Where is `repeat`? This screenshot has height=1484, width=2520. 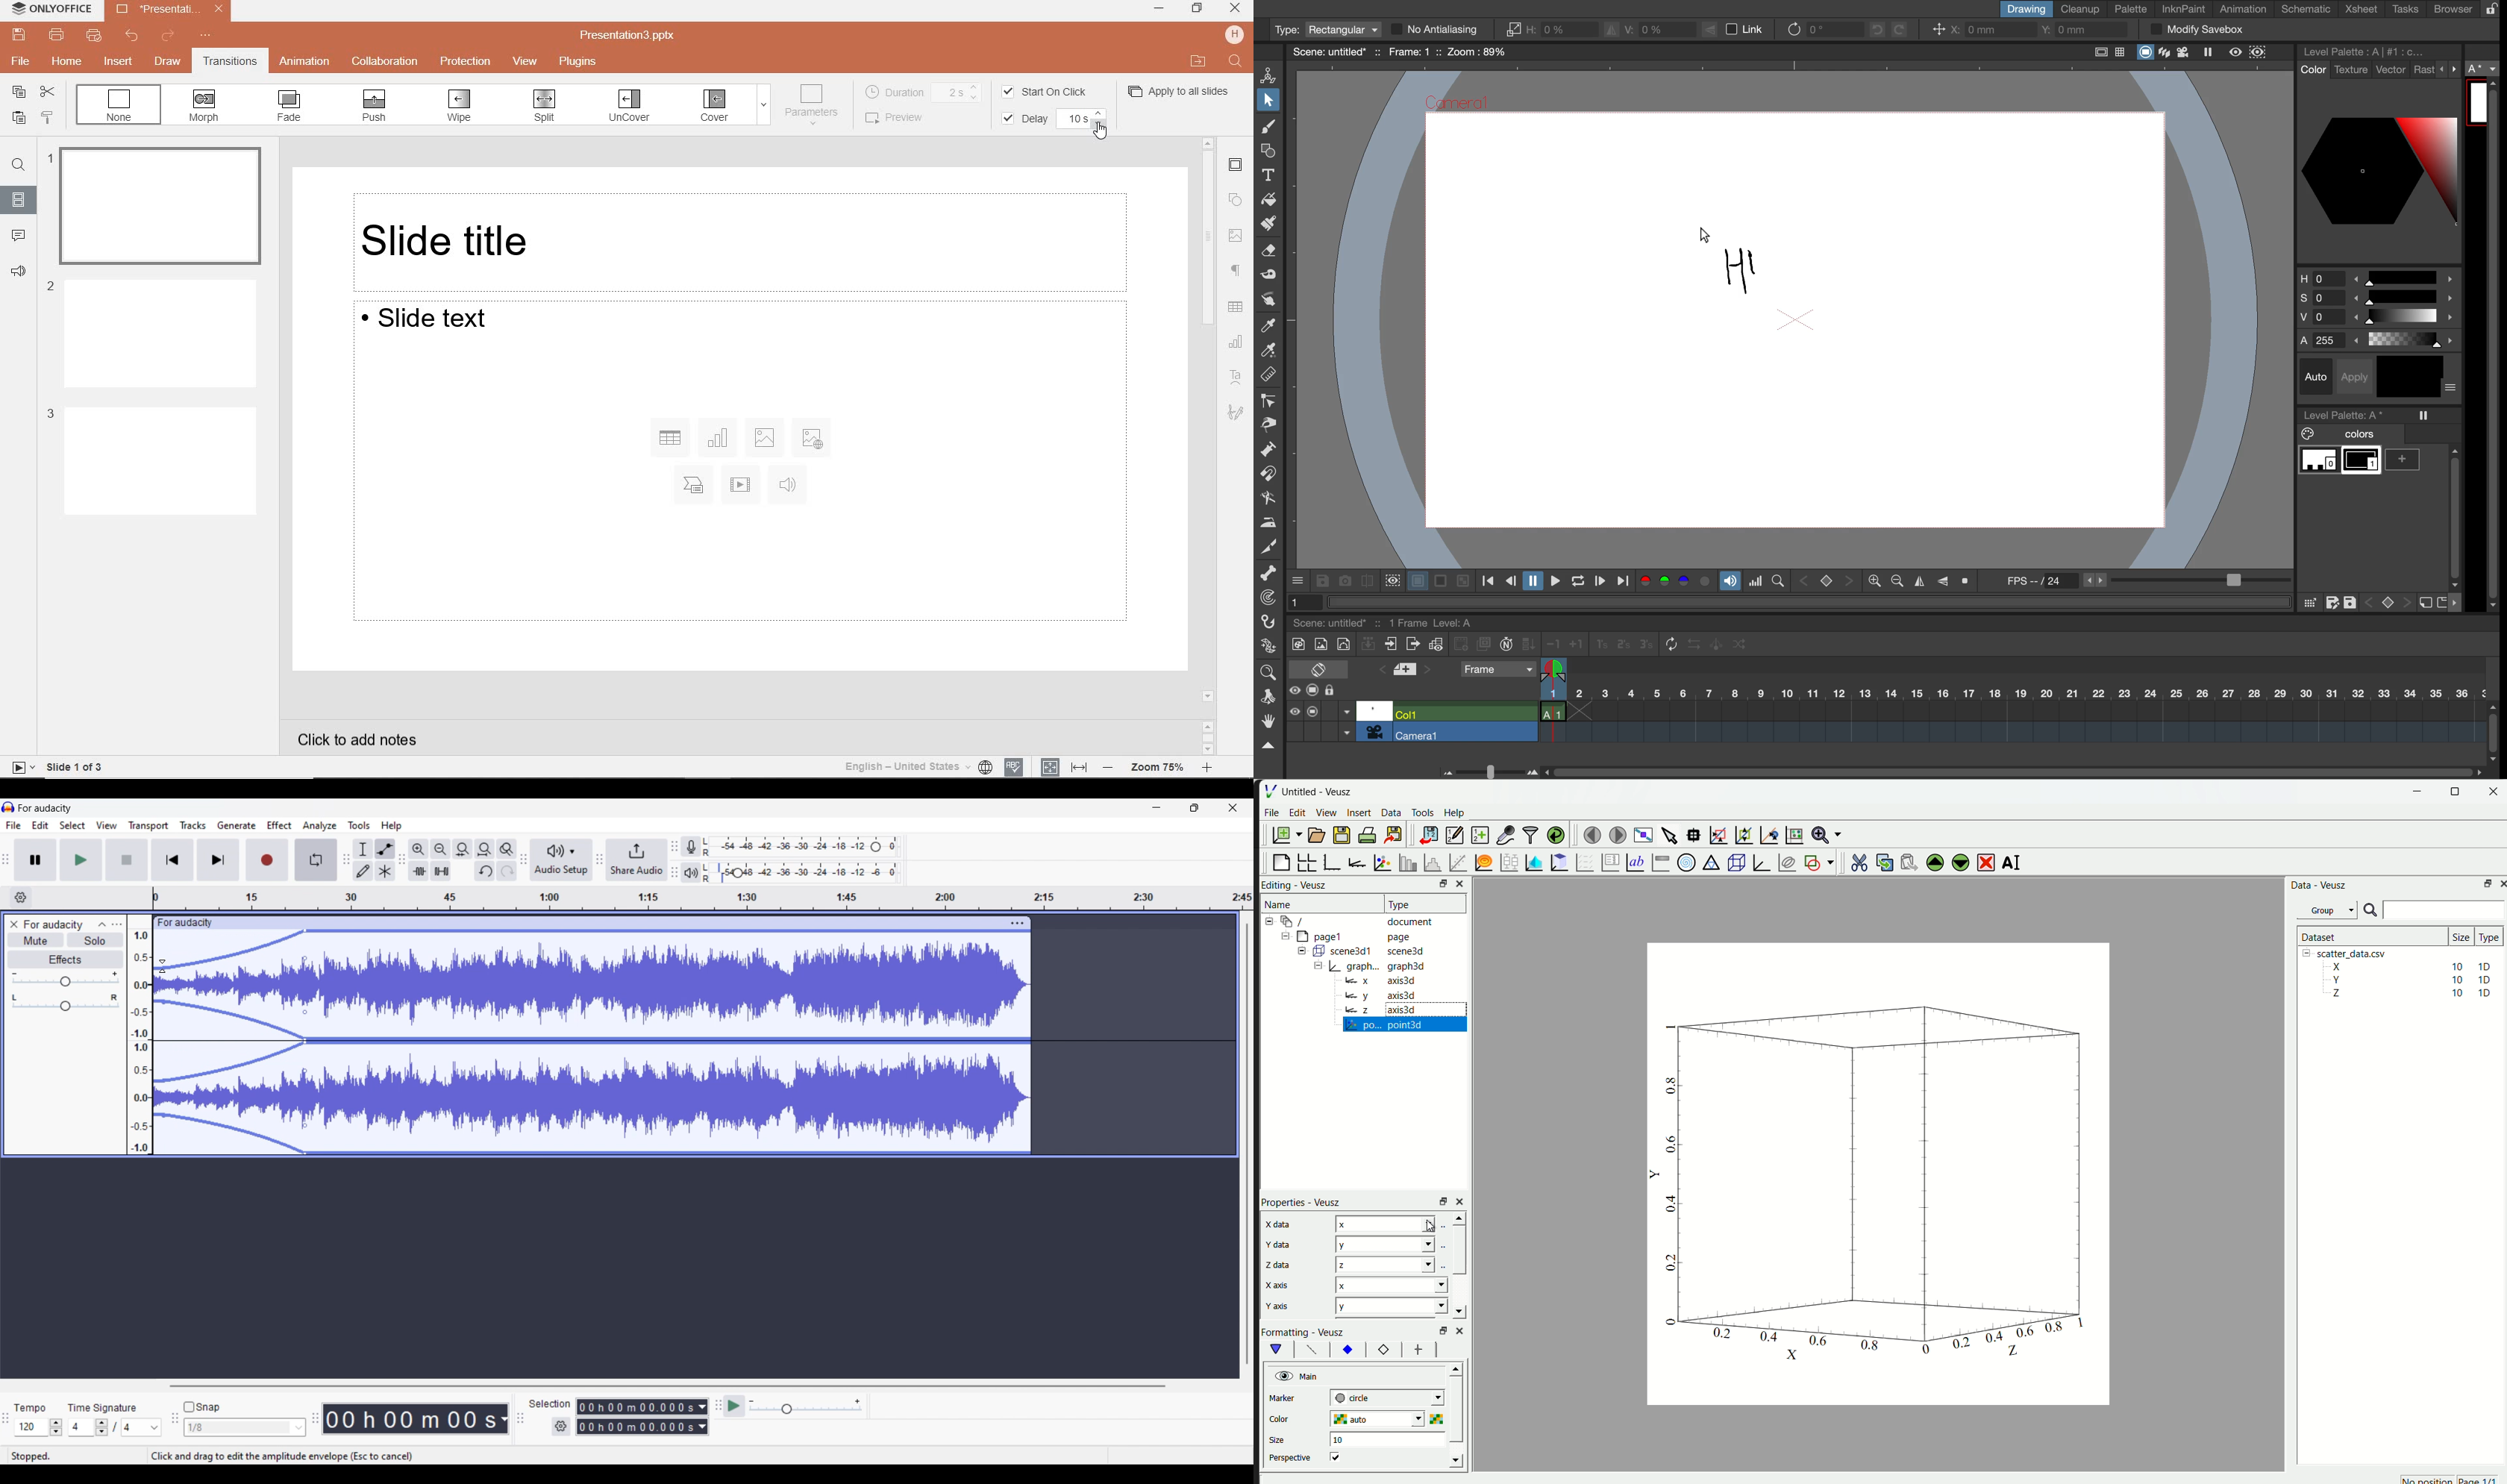 repeat is located at coordinates (1667, 645).